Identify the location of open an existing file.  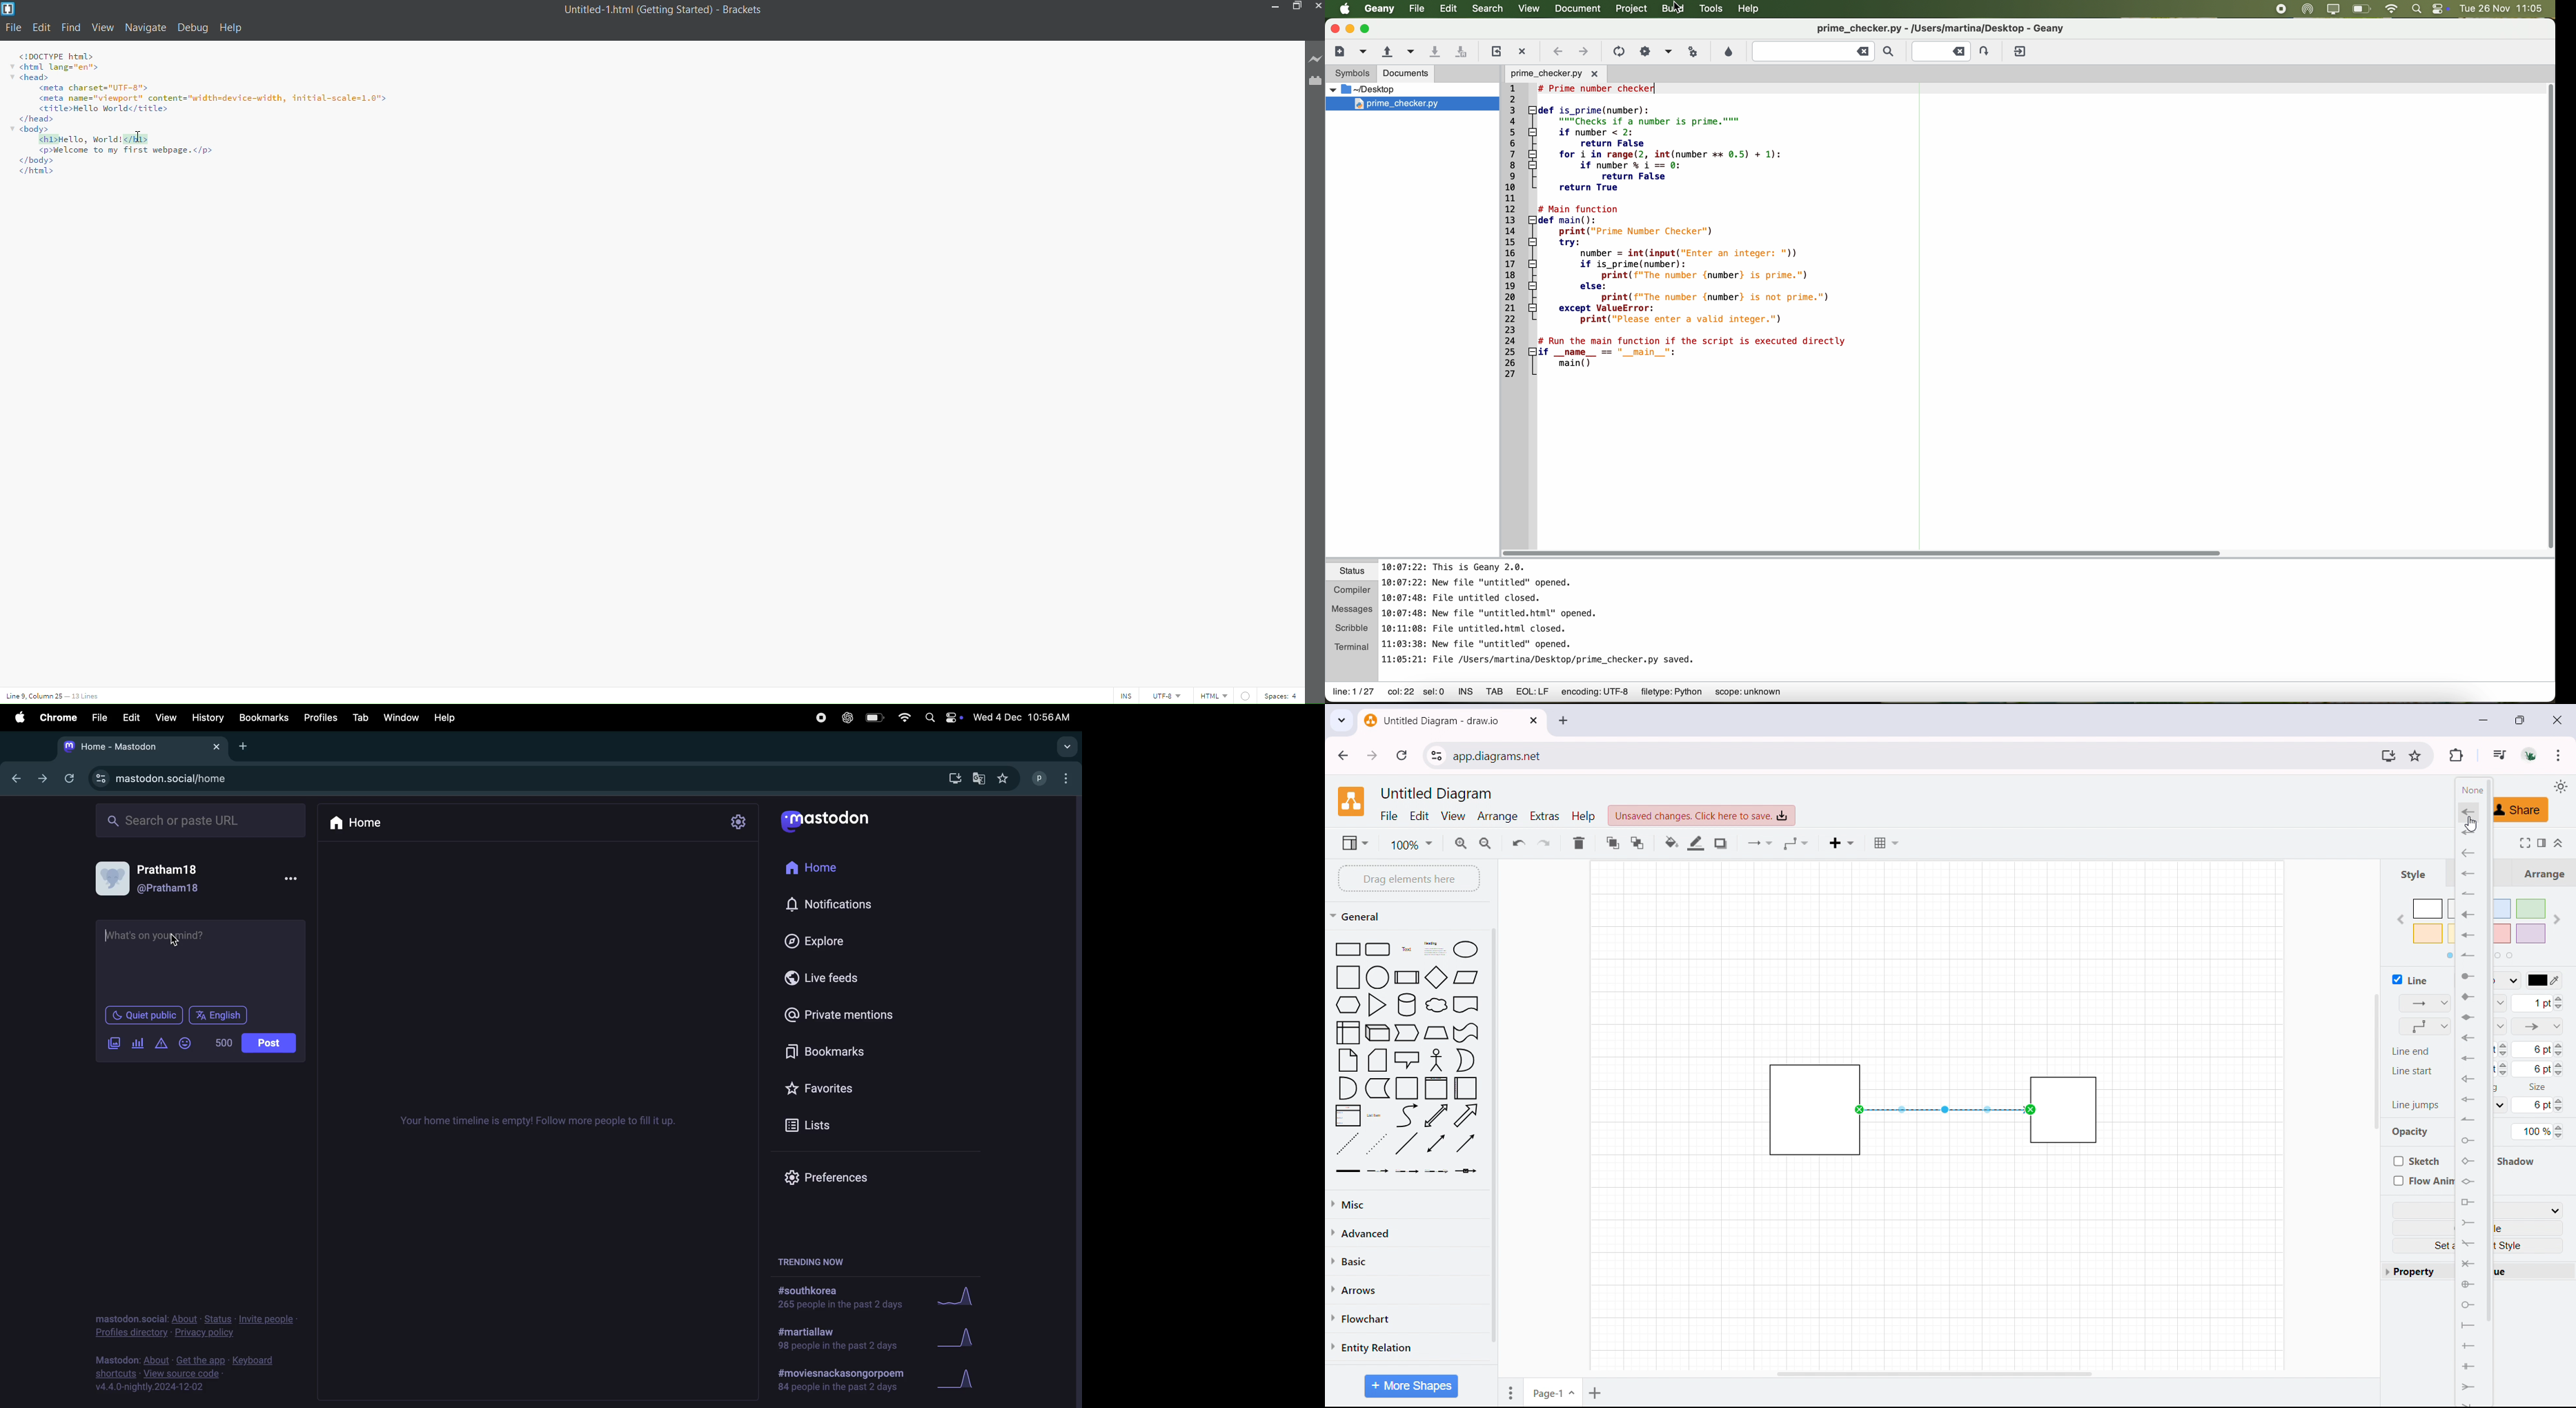
(1386, 52).